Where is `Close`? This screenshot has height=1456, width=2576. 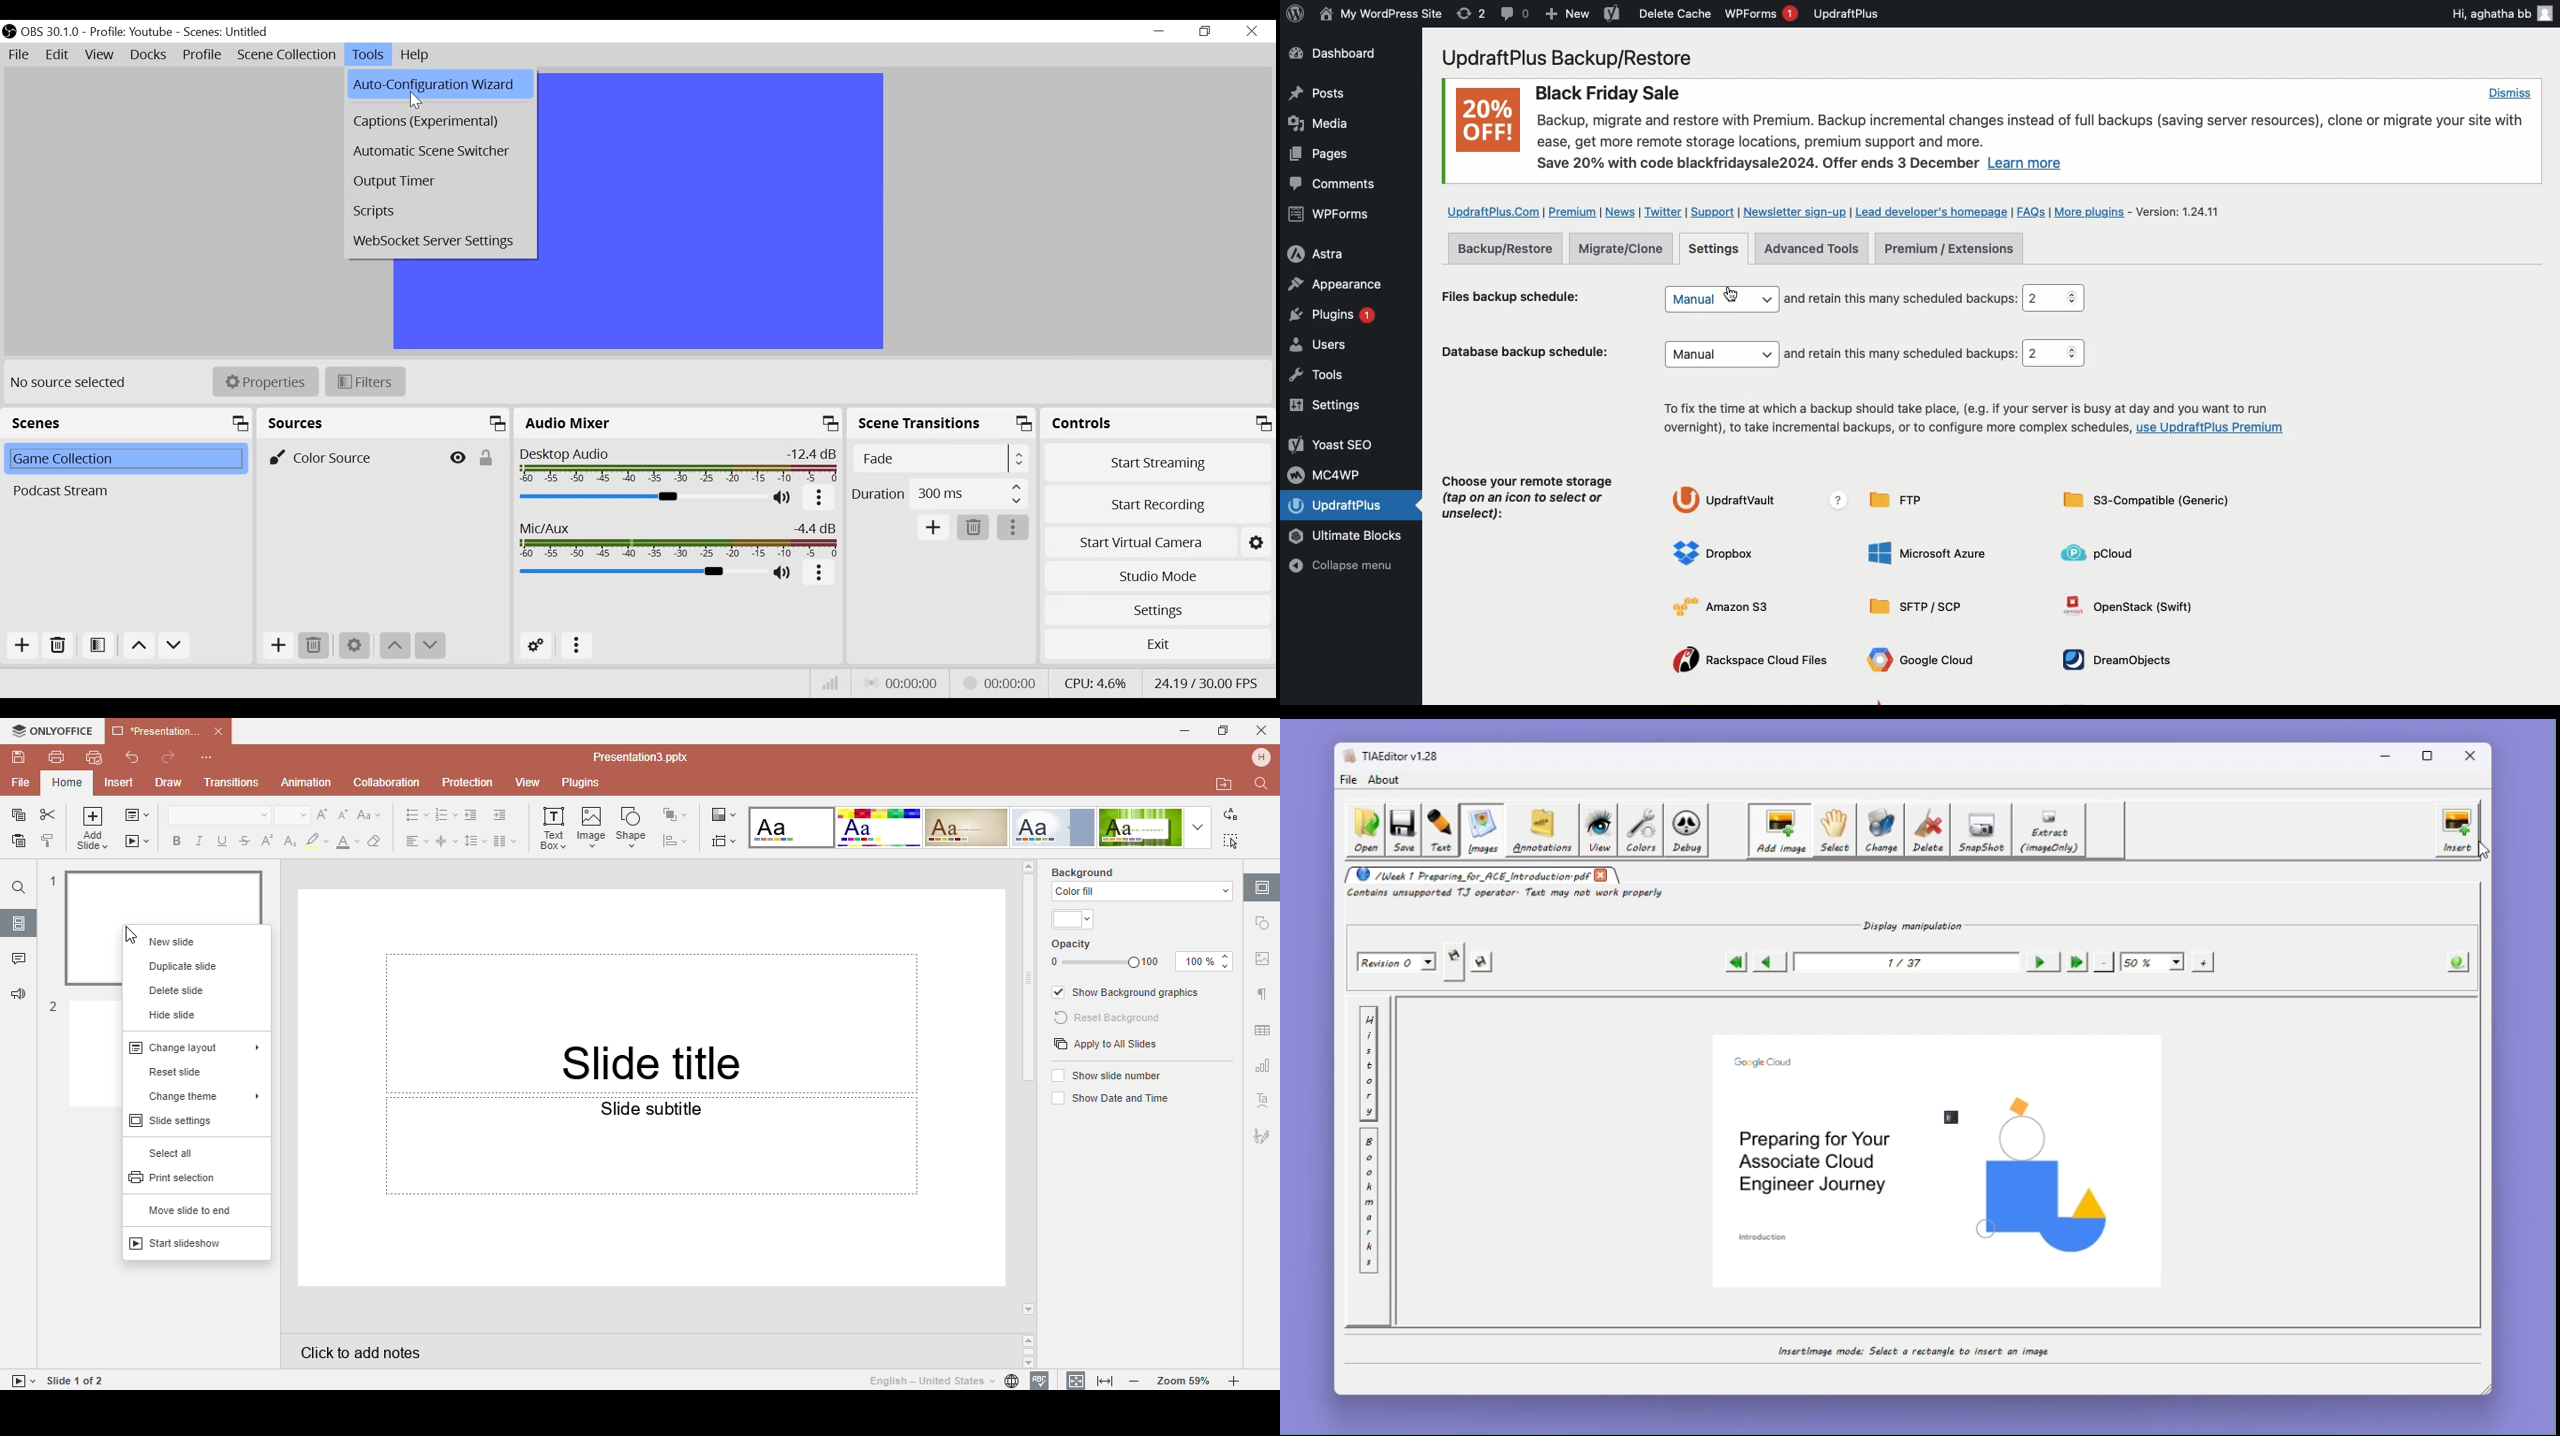 Close is located at coordinates (1253, 31).